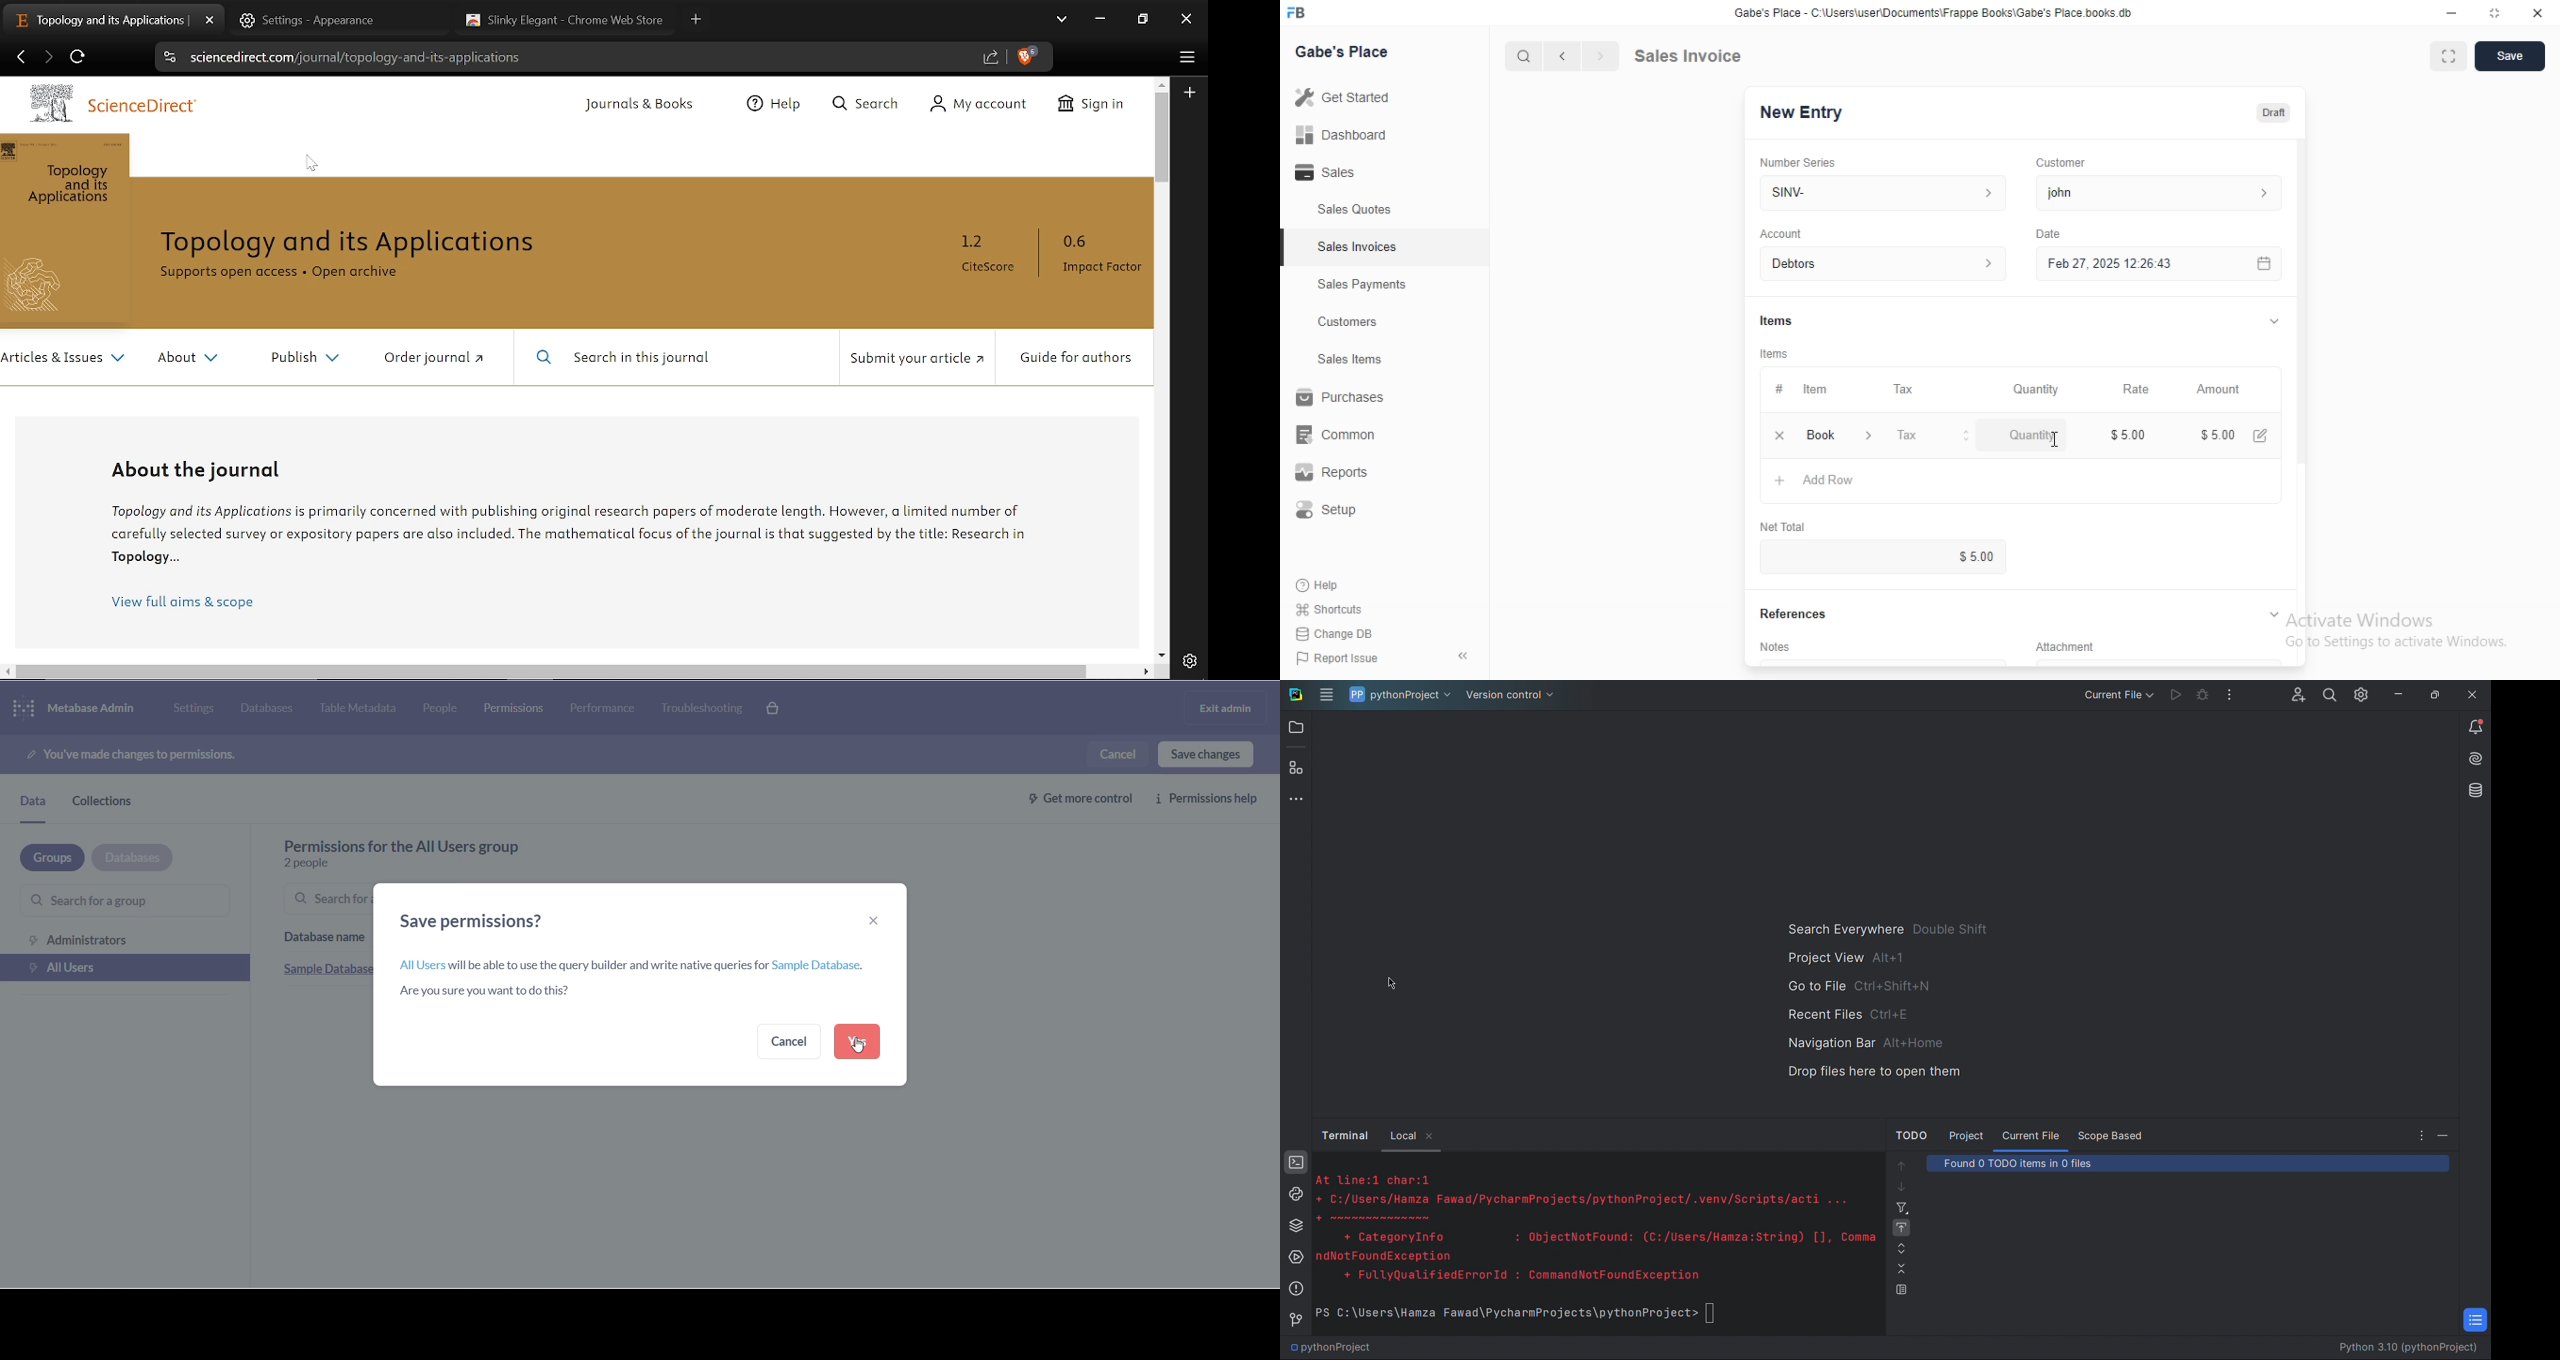  What do you see at coordinates (1805, 160) in the screenshot?
I see `Number Series` at bounding box center [1805, 160].